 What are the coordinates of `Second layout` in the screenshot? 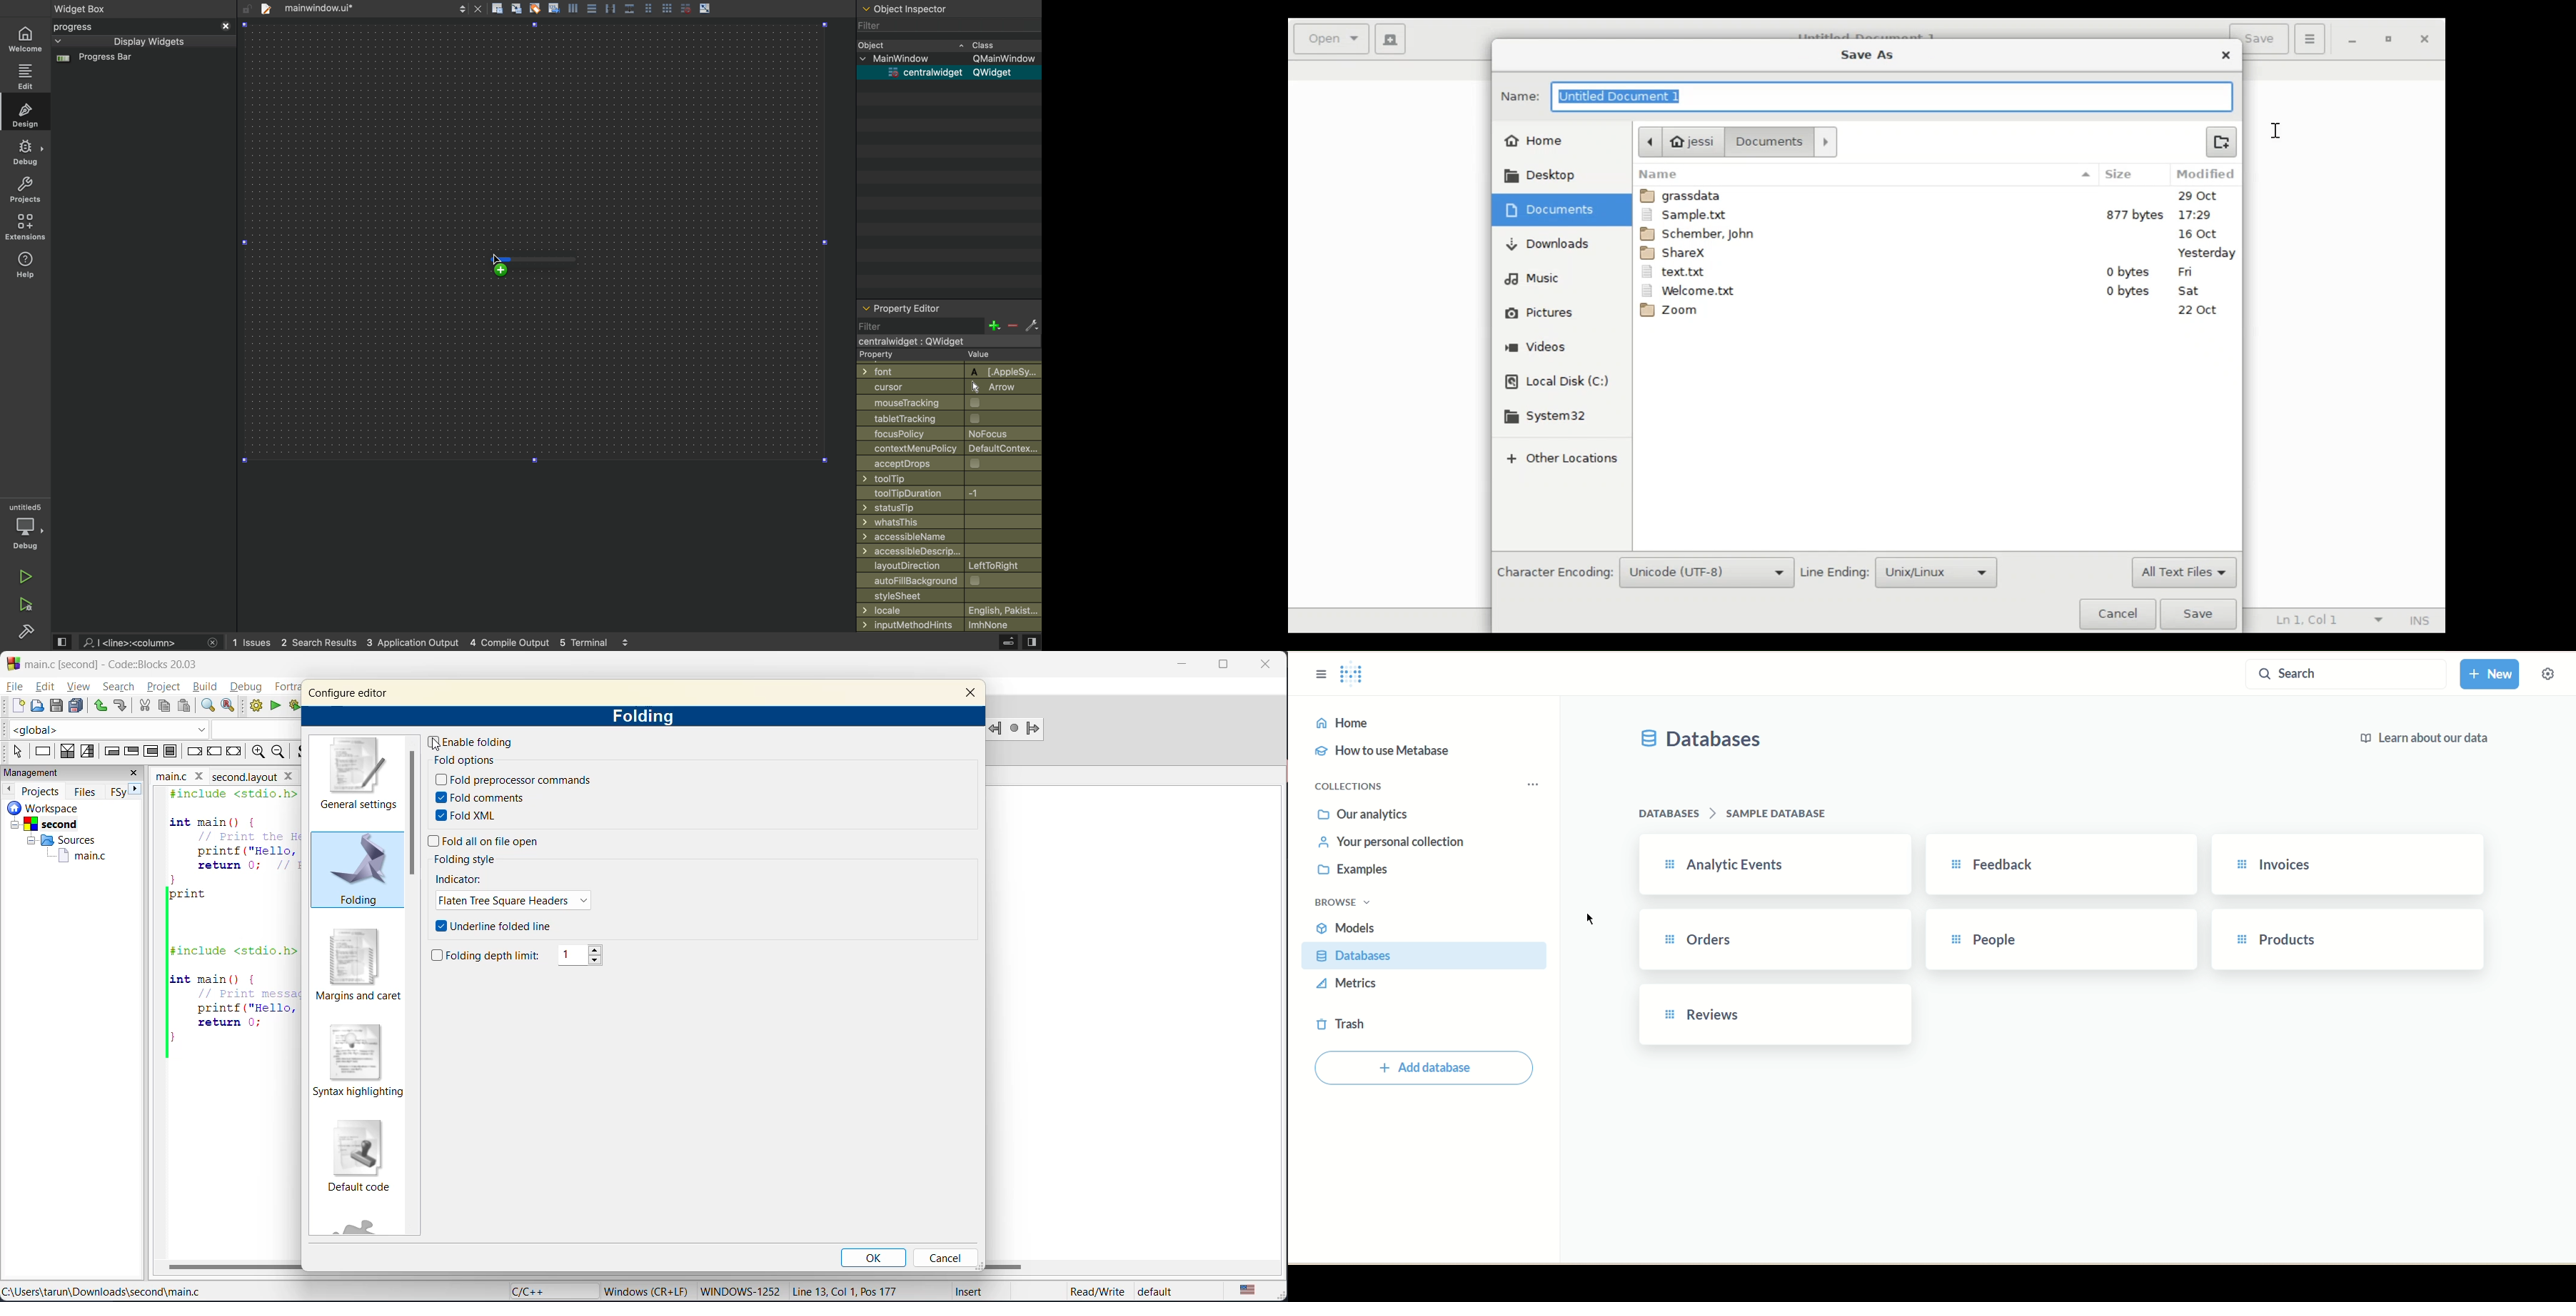 It's located at (262, 774).